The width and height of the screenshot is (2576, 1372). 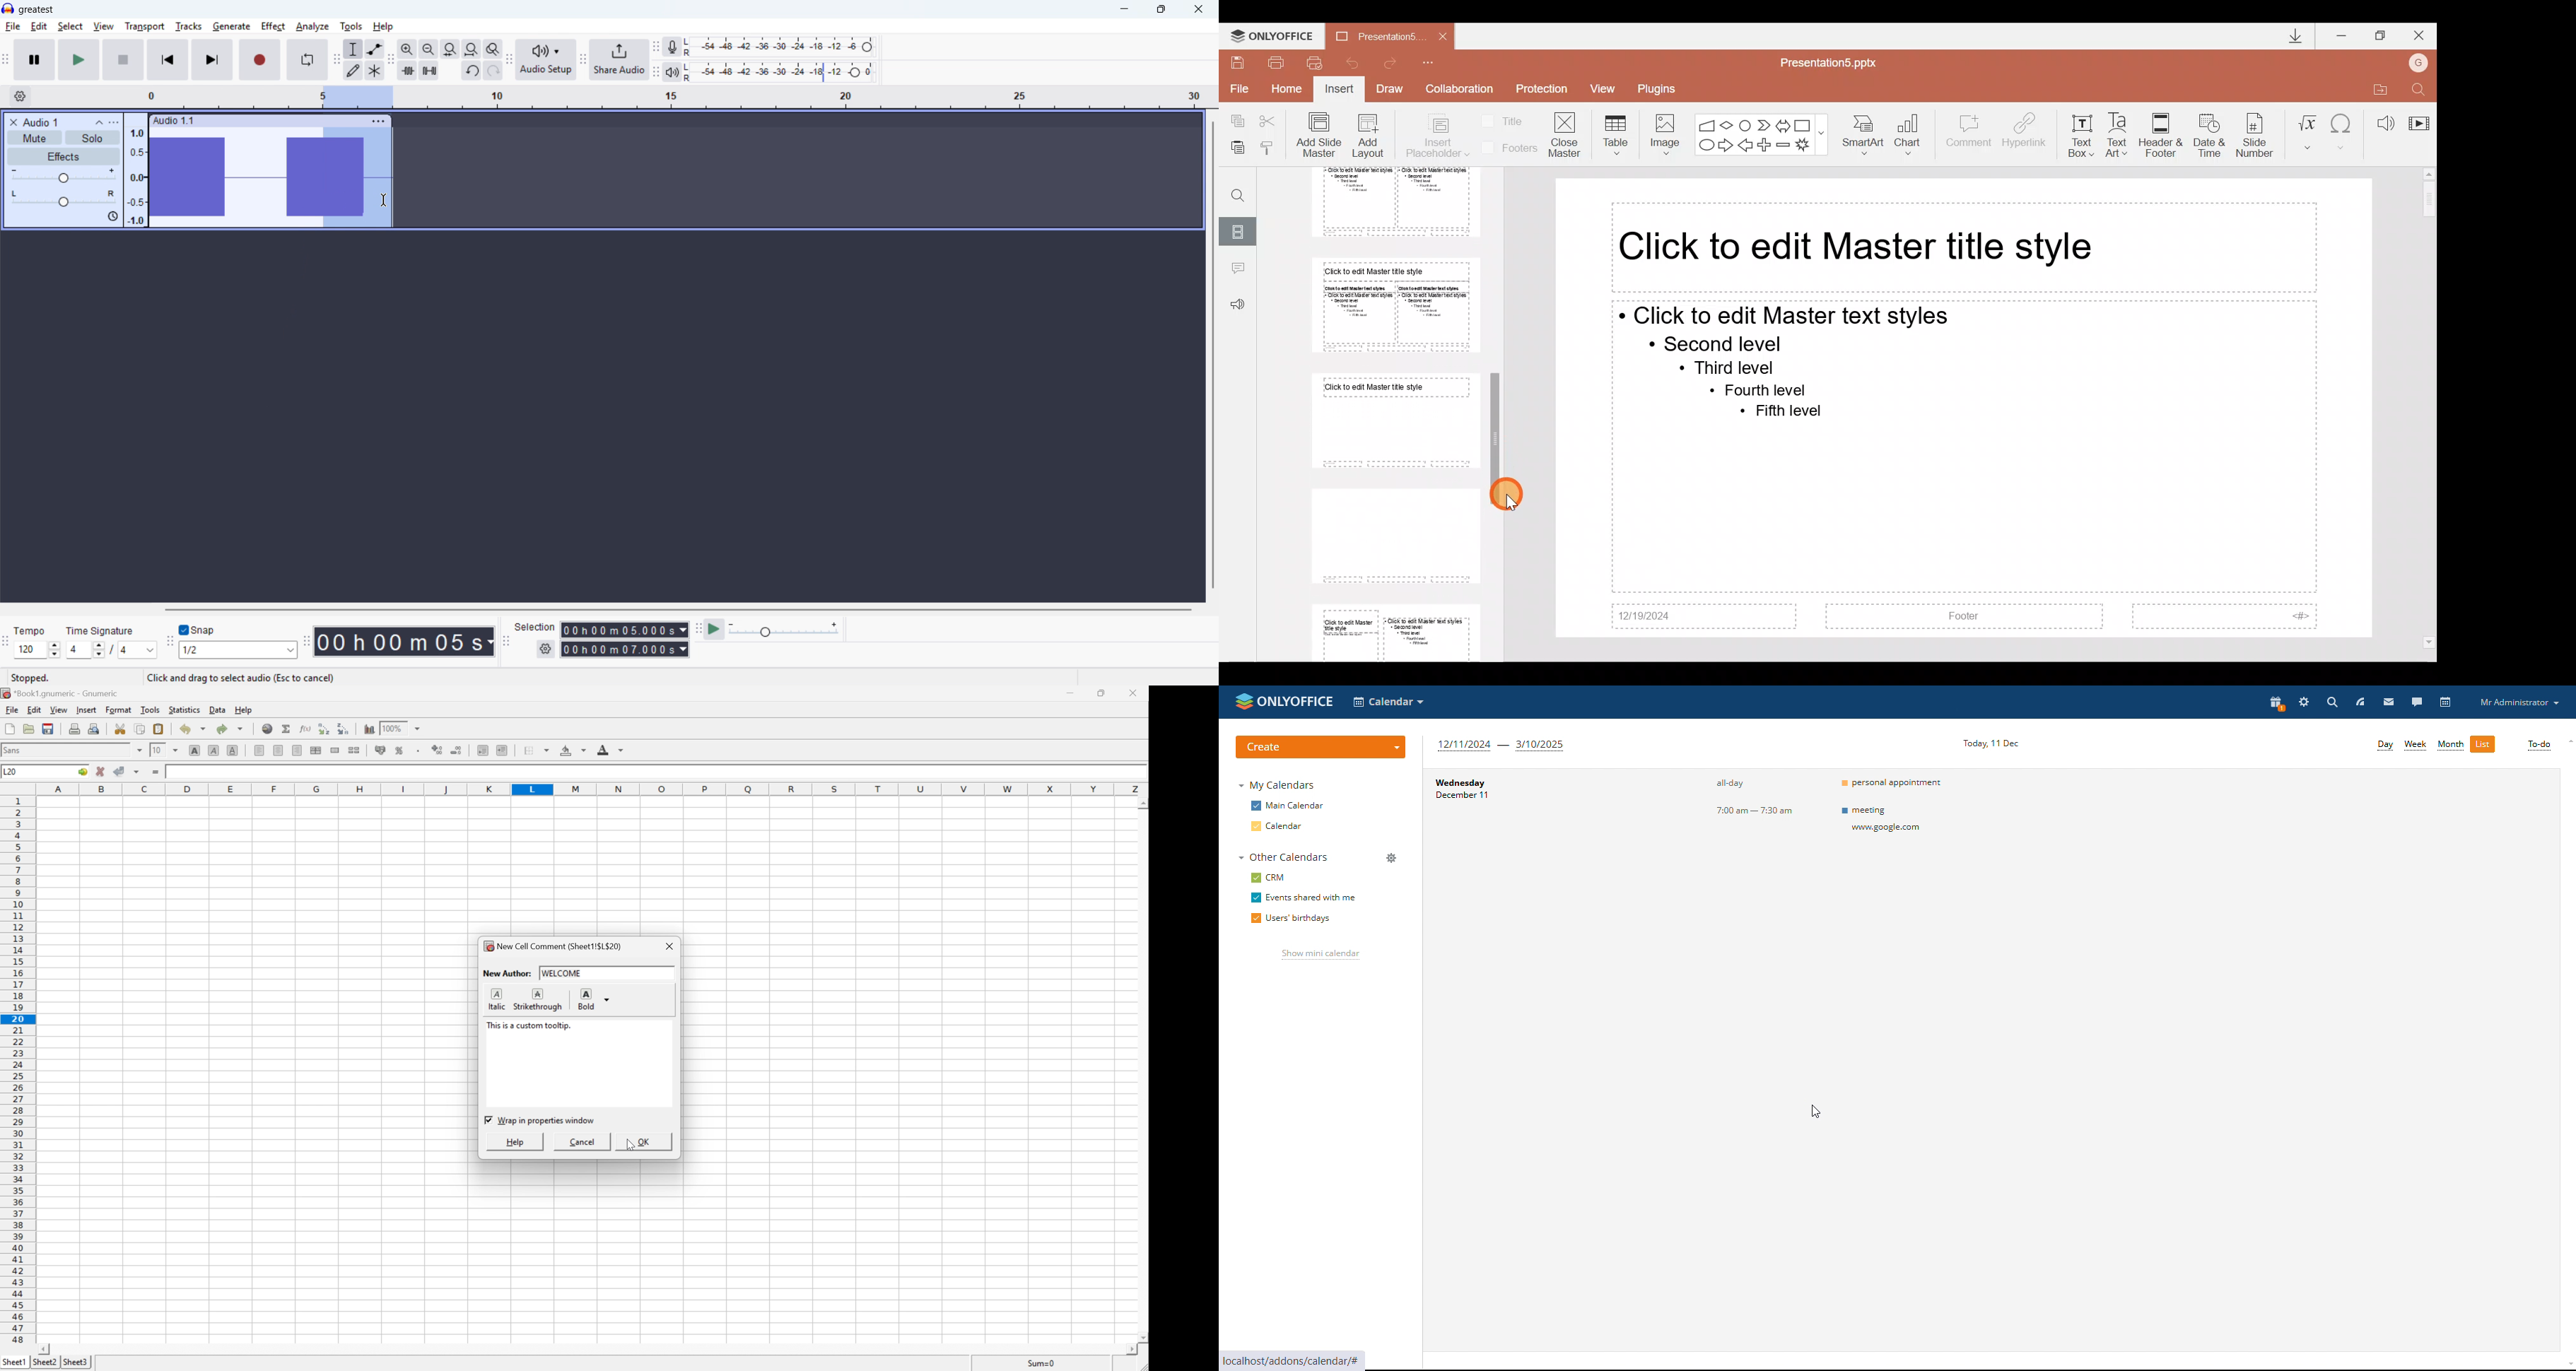 I want to click on Envelope tool , so click(x=375, y=49).